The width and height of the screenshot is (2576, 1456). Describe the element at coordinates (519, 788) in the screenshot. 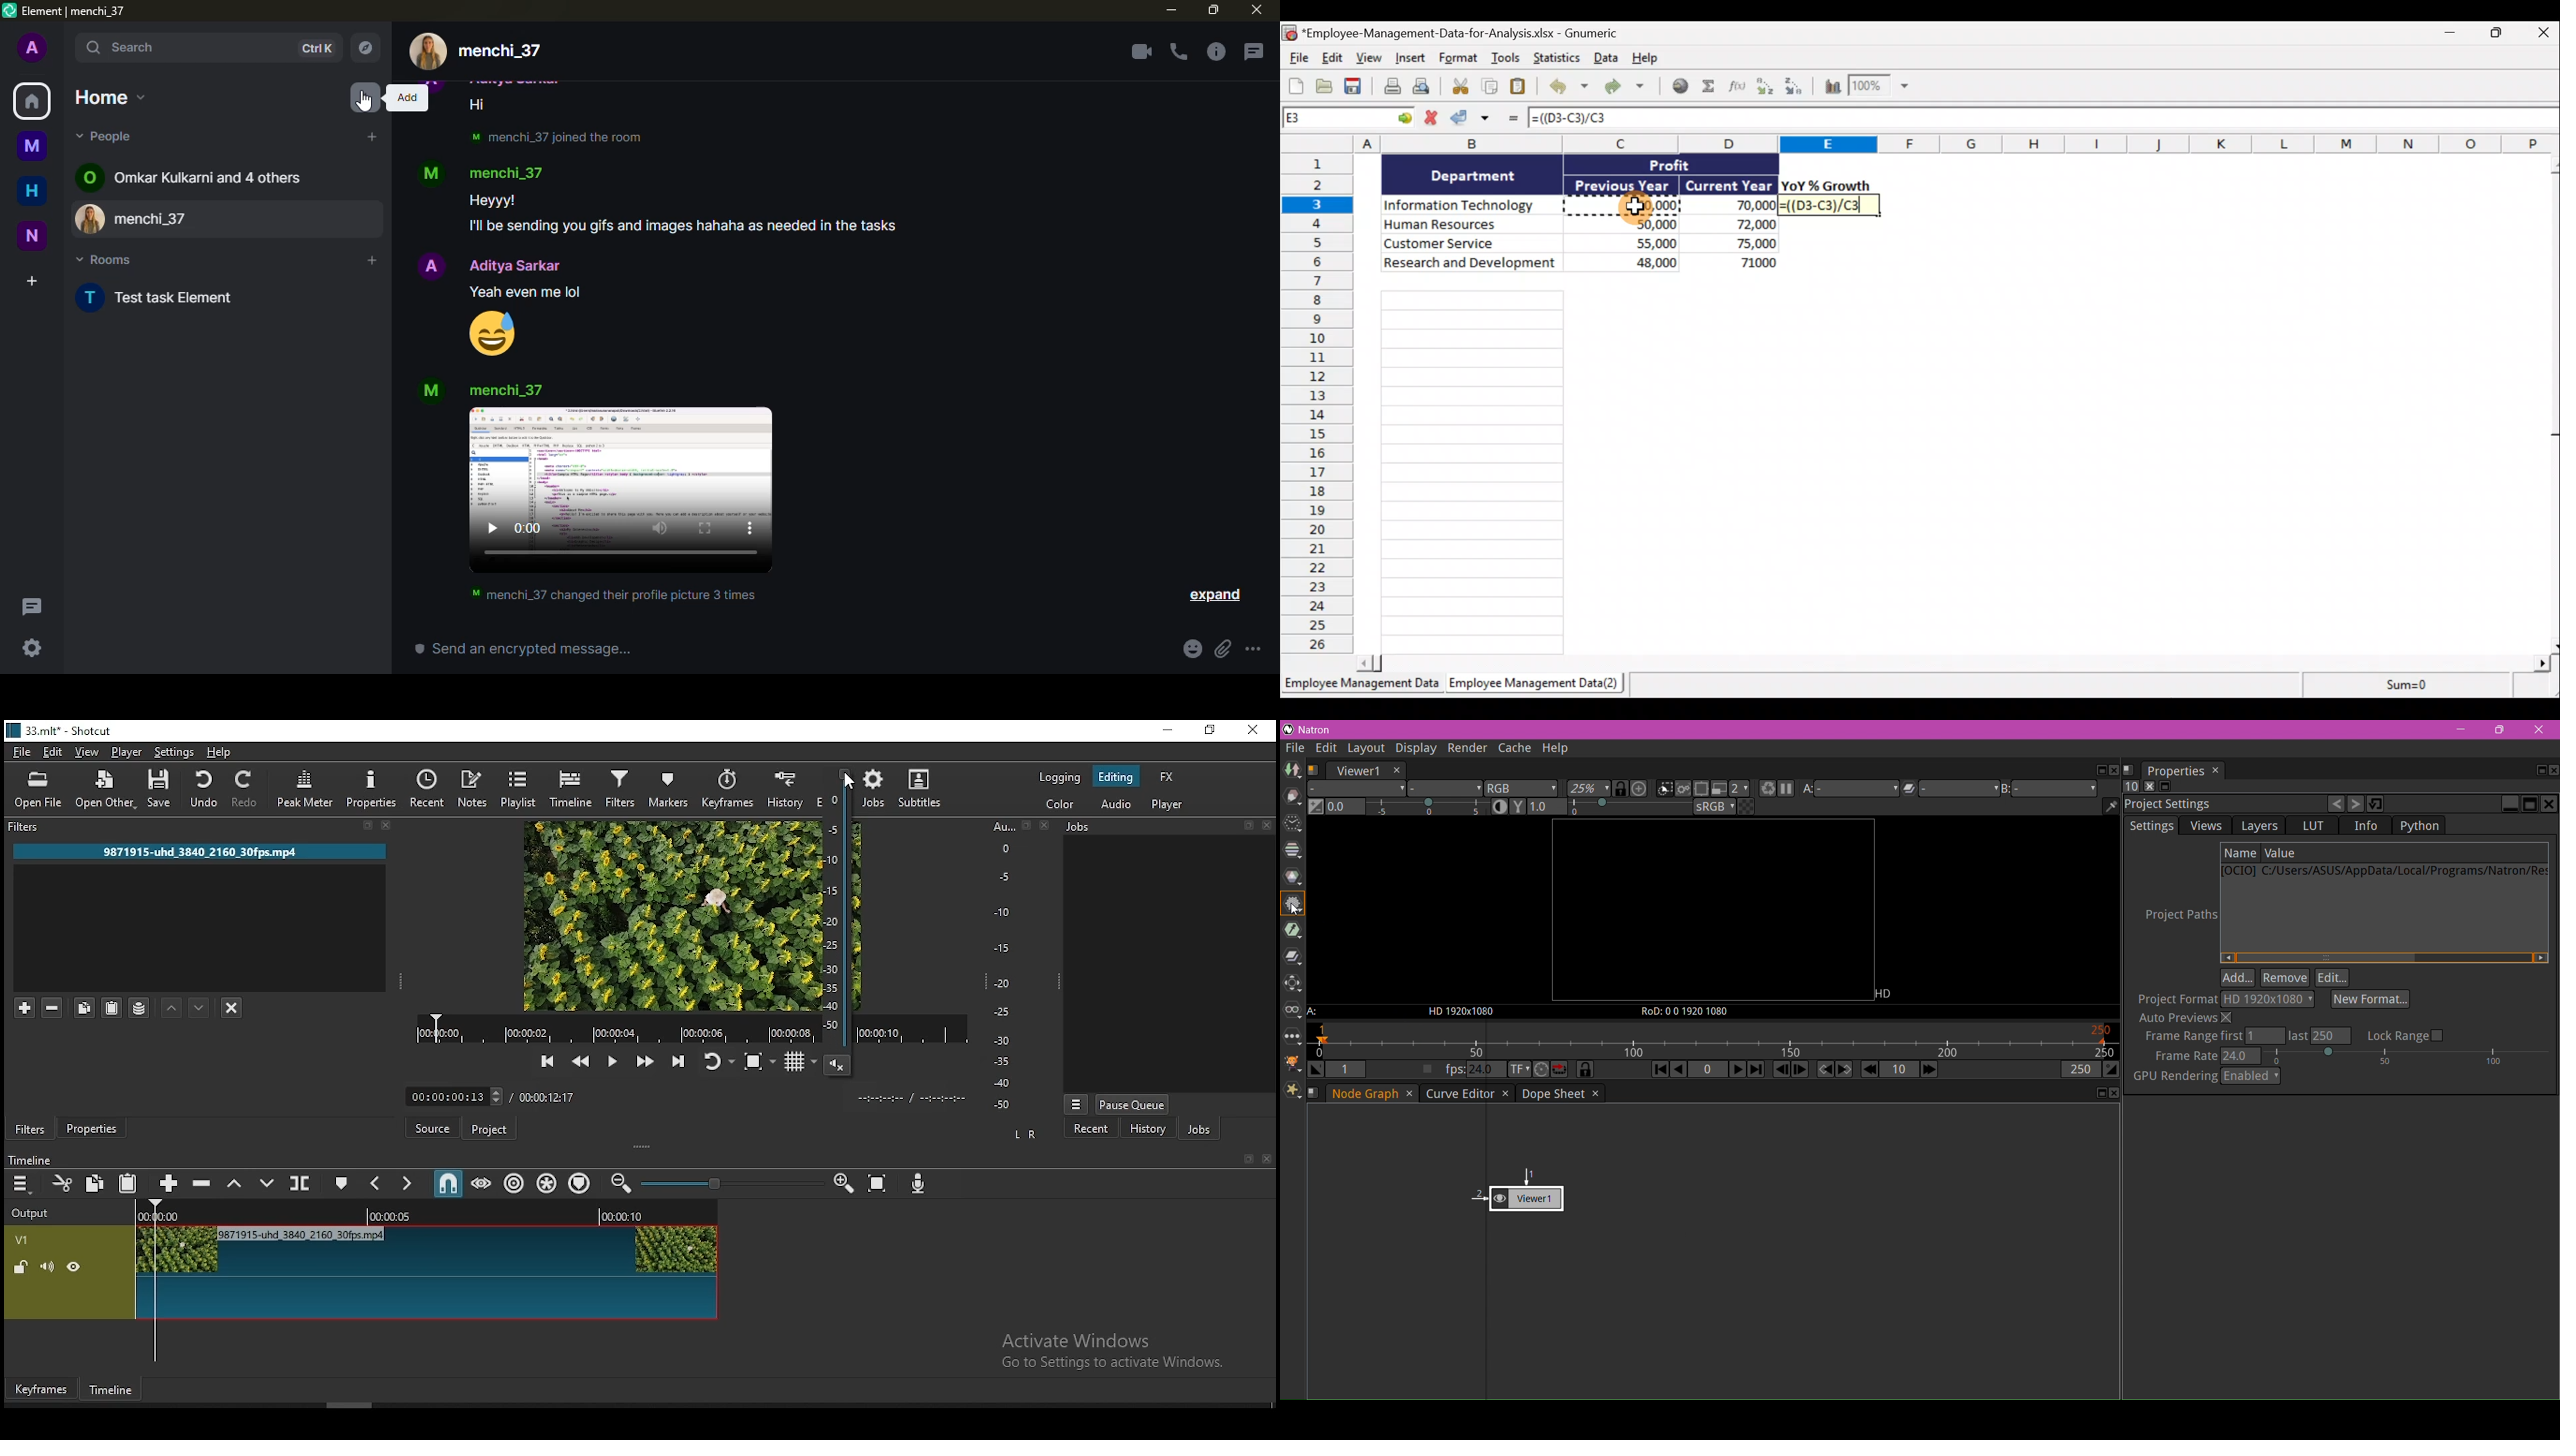

I see `playlist` at that location.